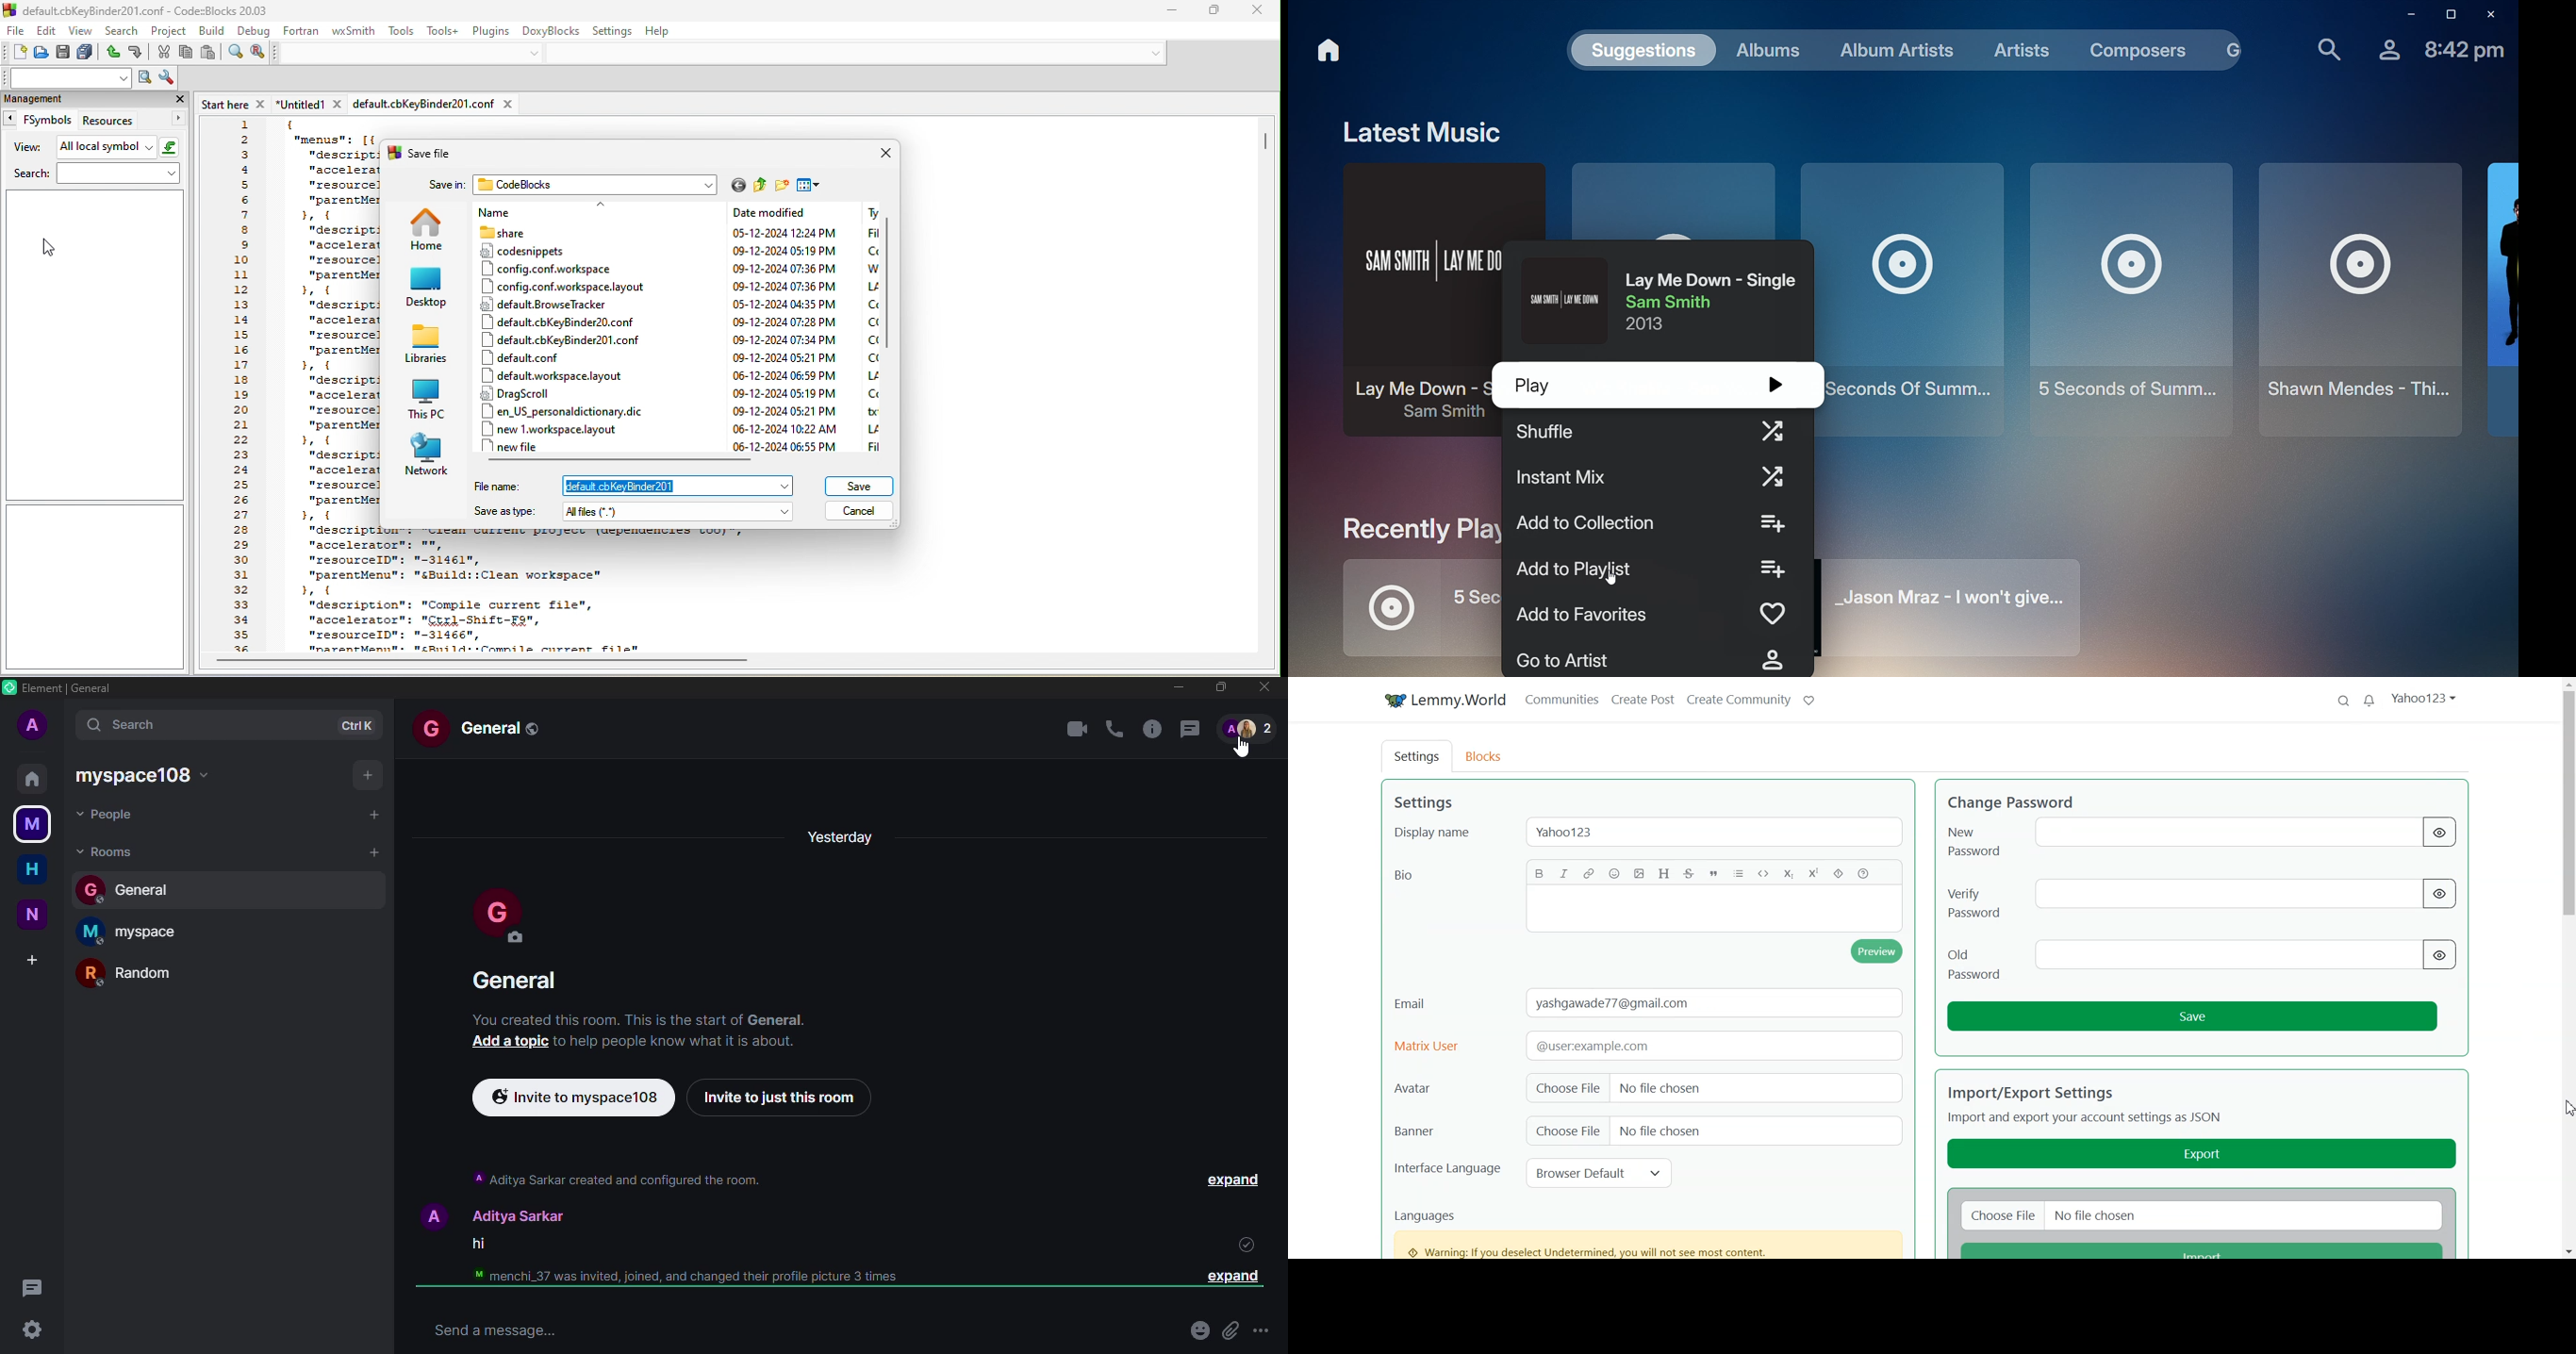 The height and width of the screenshot is (1372, 2576). I want to click on close, so click(1256, 12).